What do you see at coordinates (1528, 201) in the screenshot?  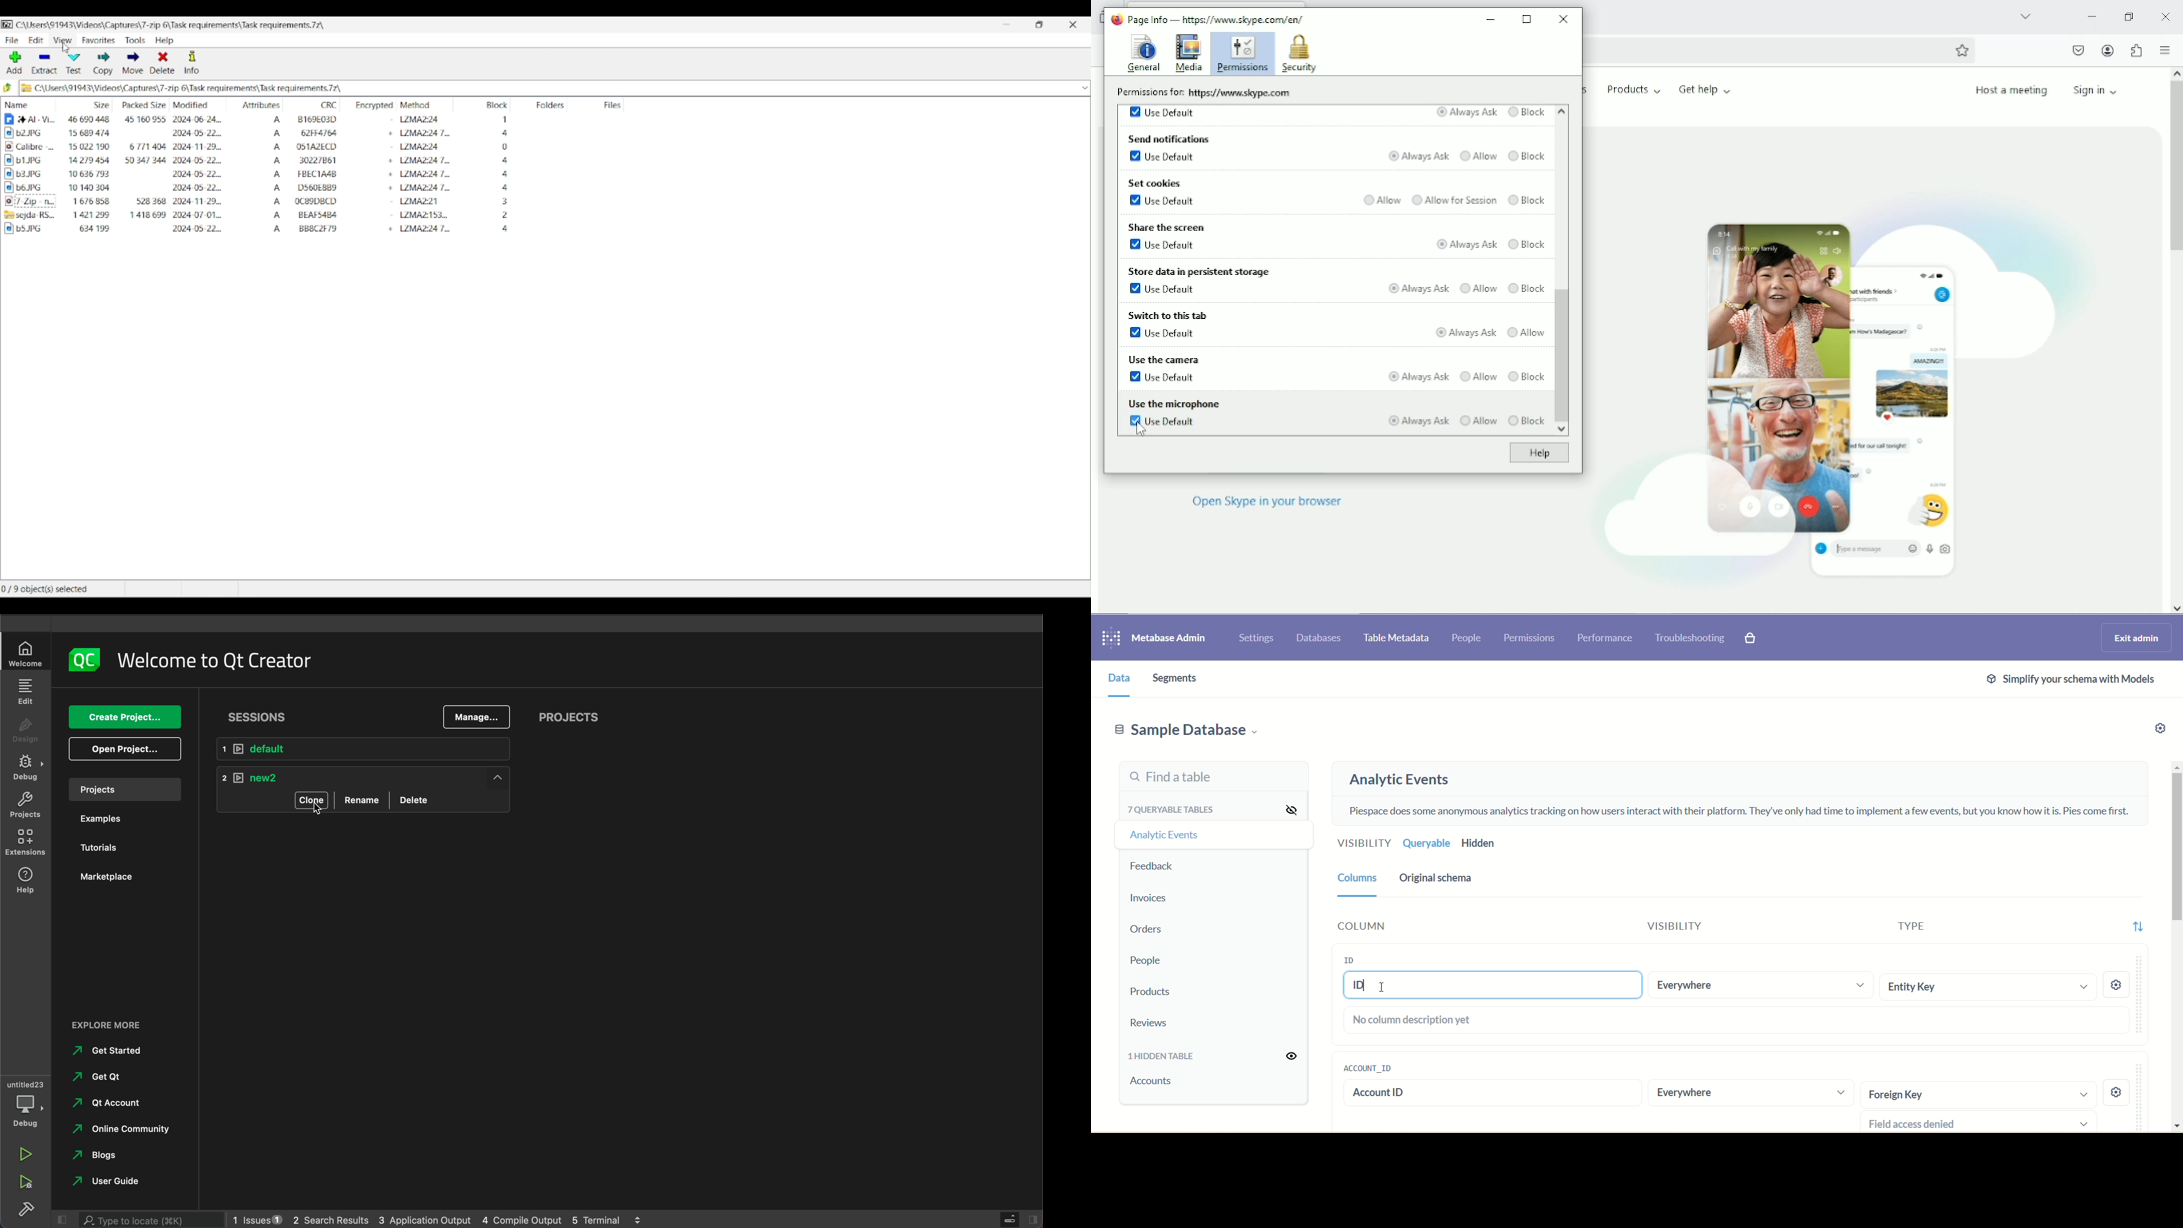 I see `Block` at bounding box center [1528, 201].